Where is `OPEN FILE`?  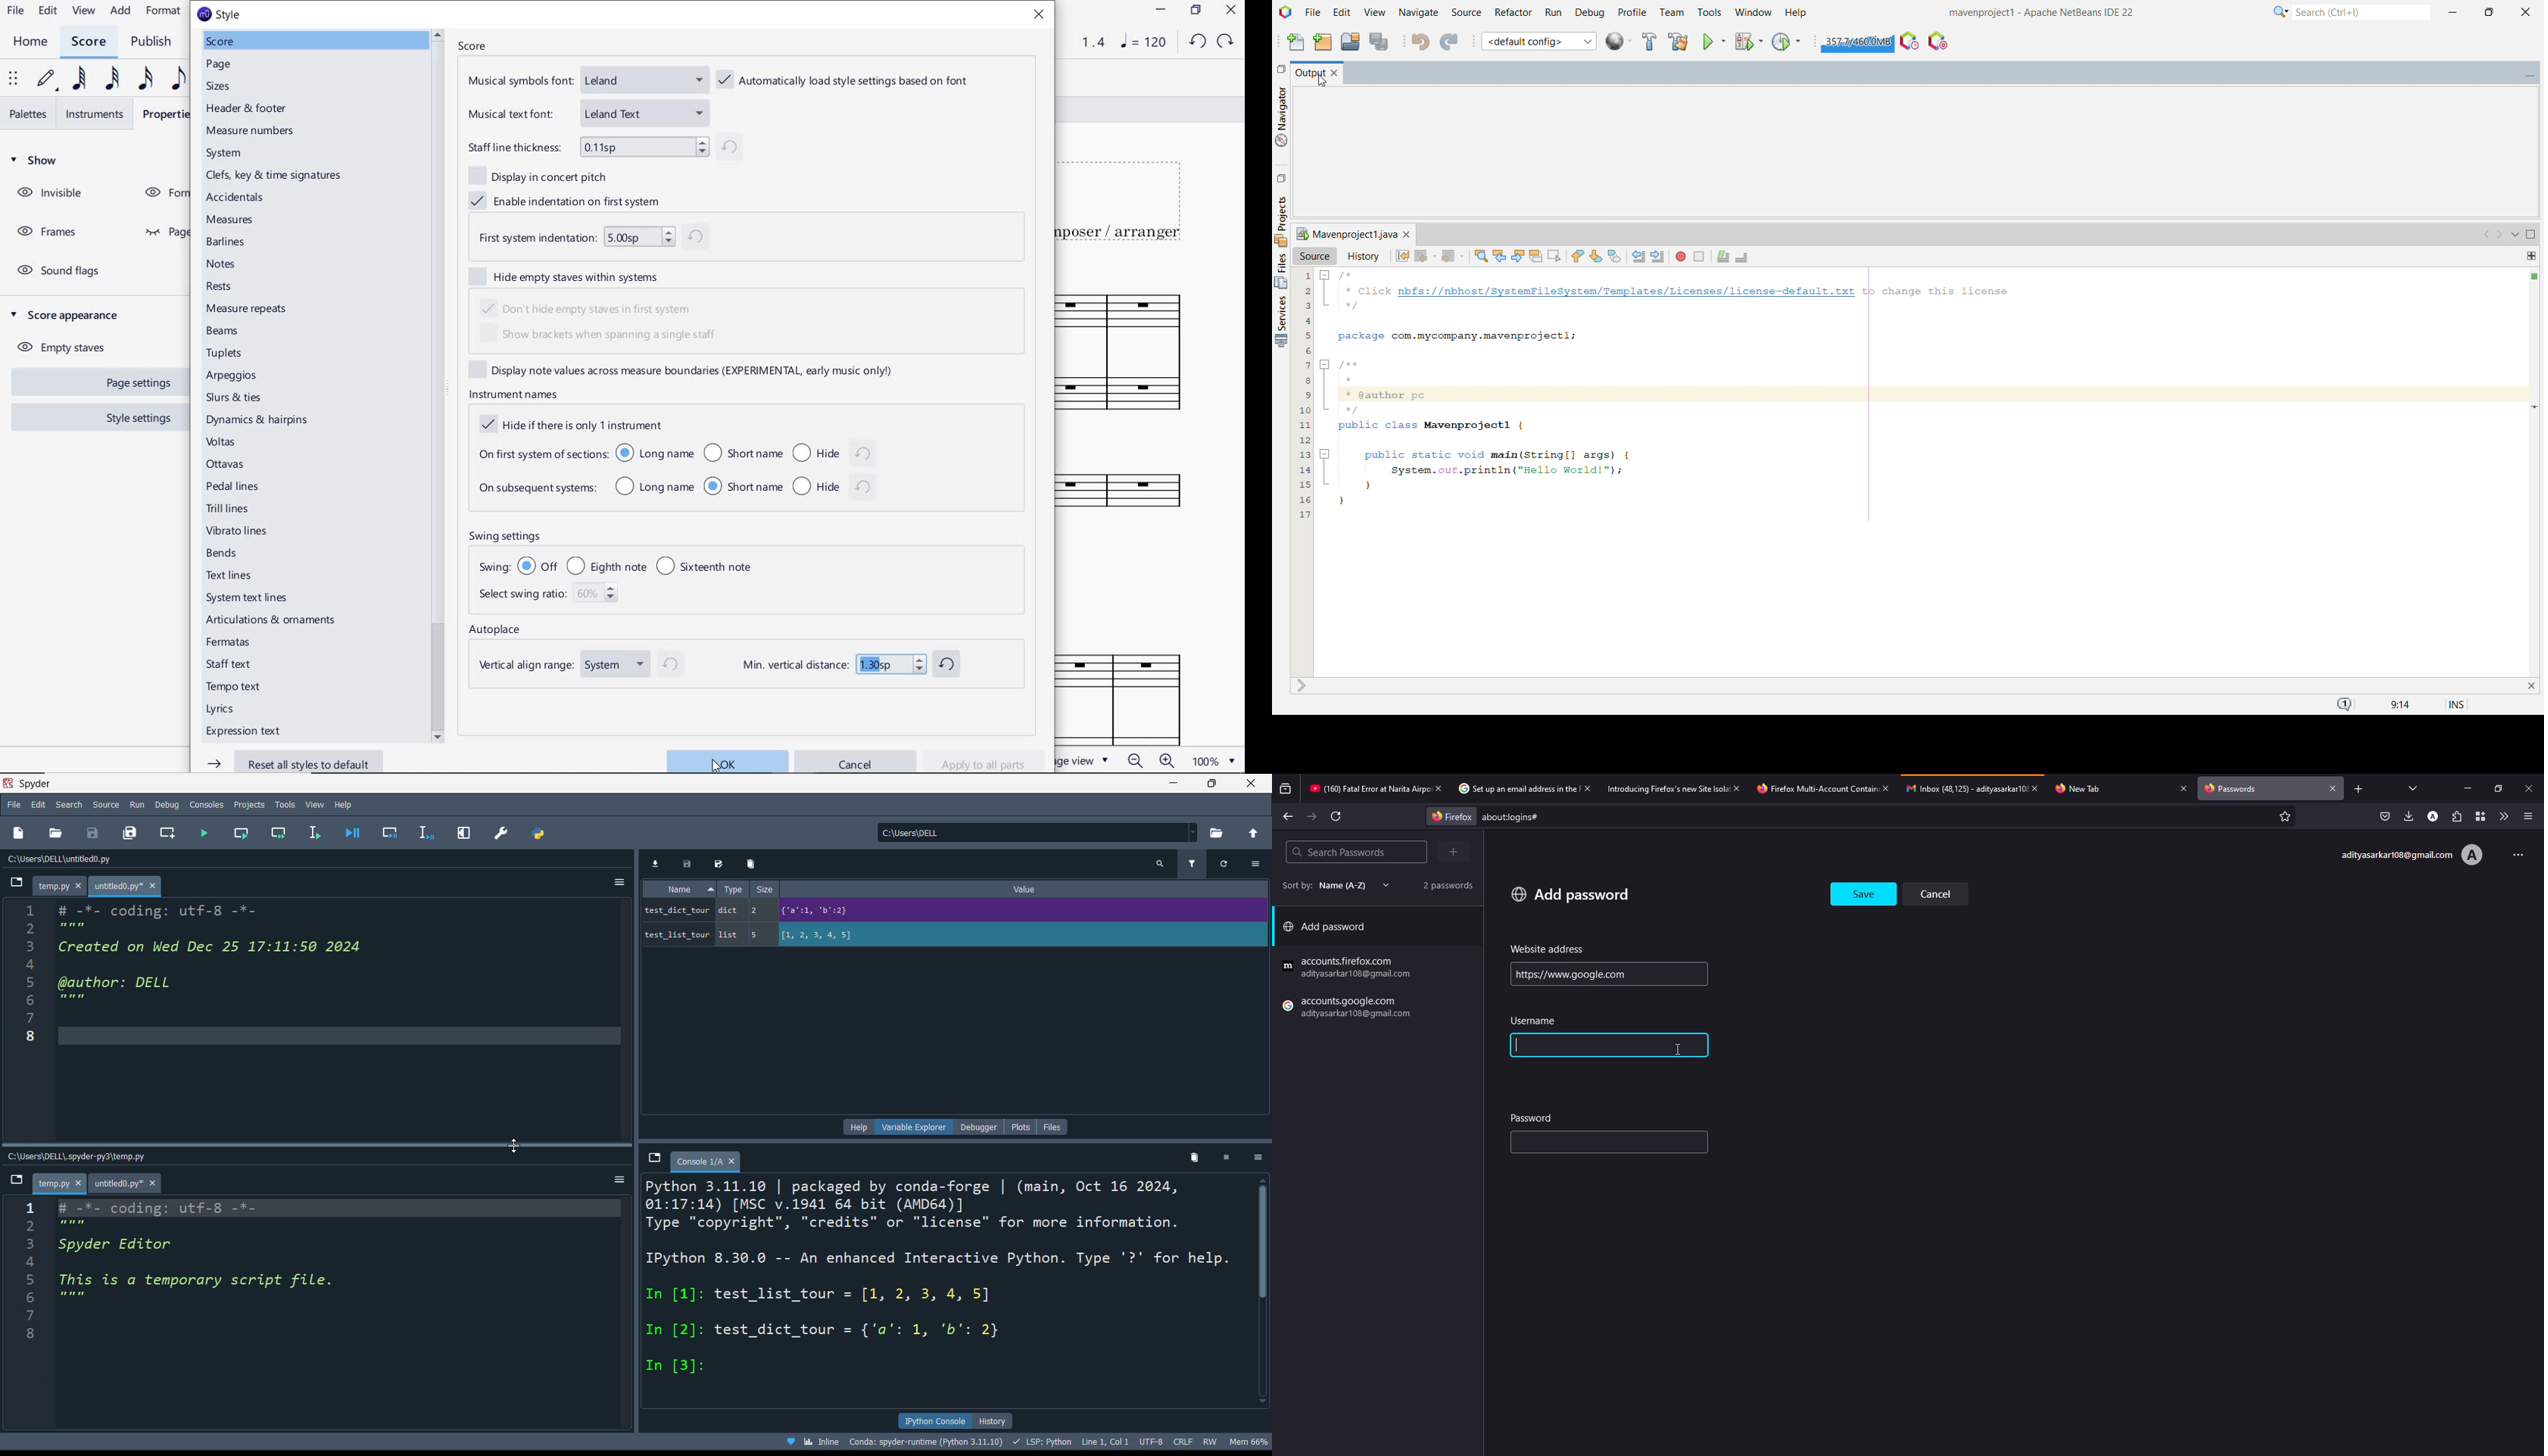
OPEN FILE is located at coordinates (56, 832).